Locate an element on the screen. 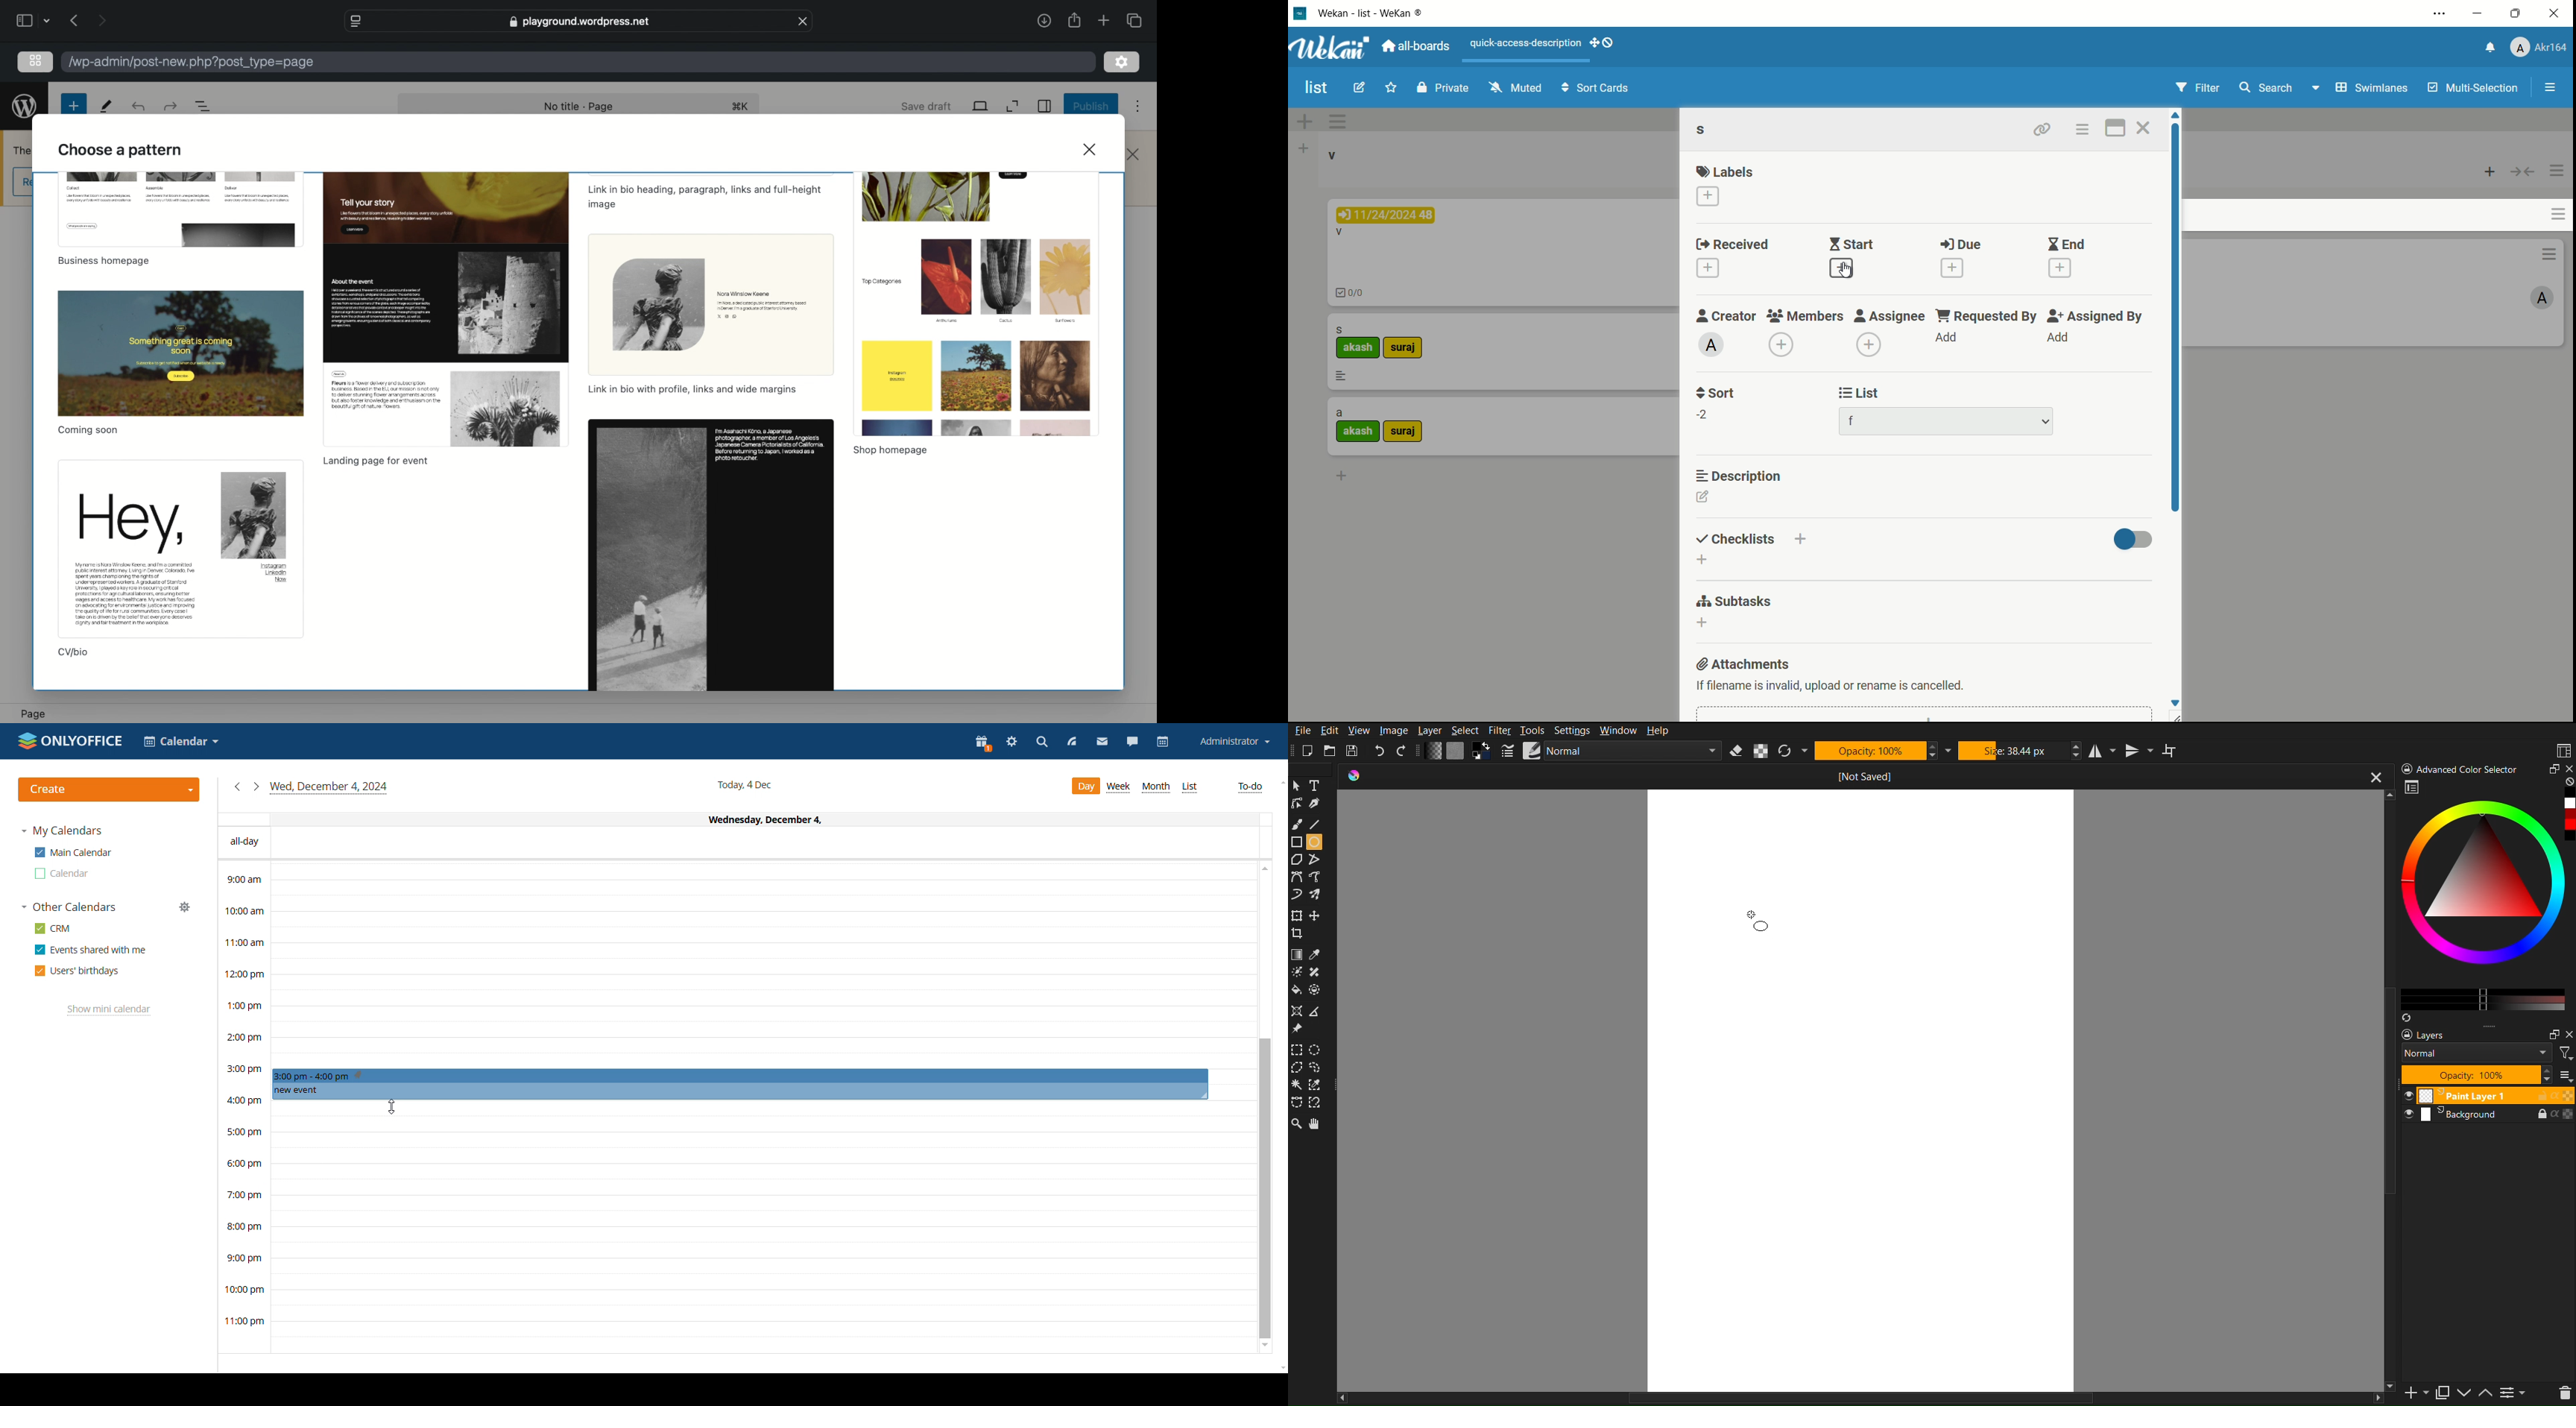 The width and height of the screenshot is (2576, 1428). Polygon is located at coordinates (1296, 860).